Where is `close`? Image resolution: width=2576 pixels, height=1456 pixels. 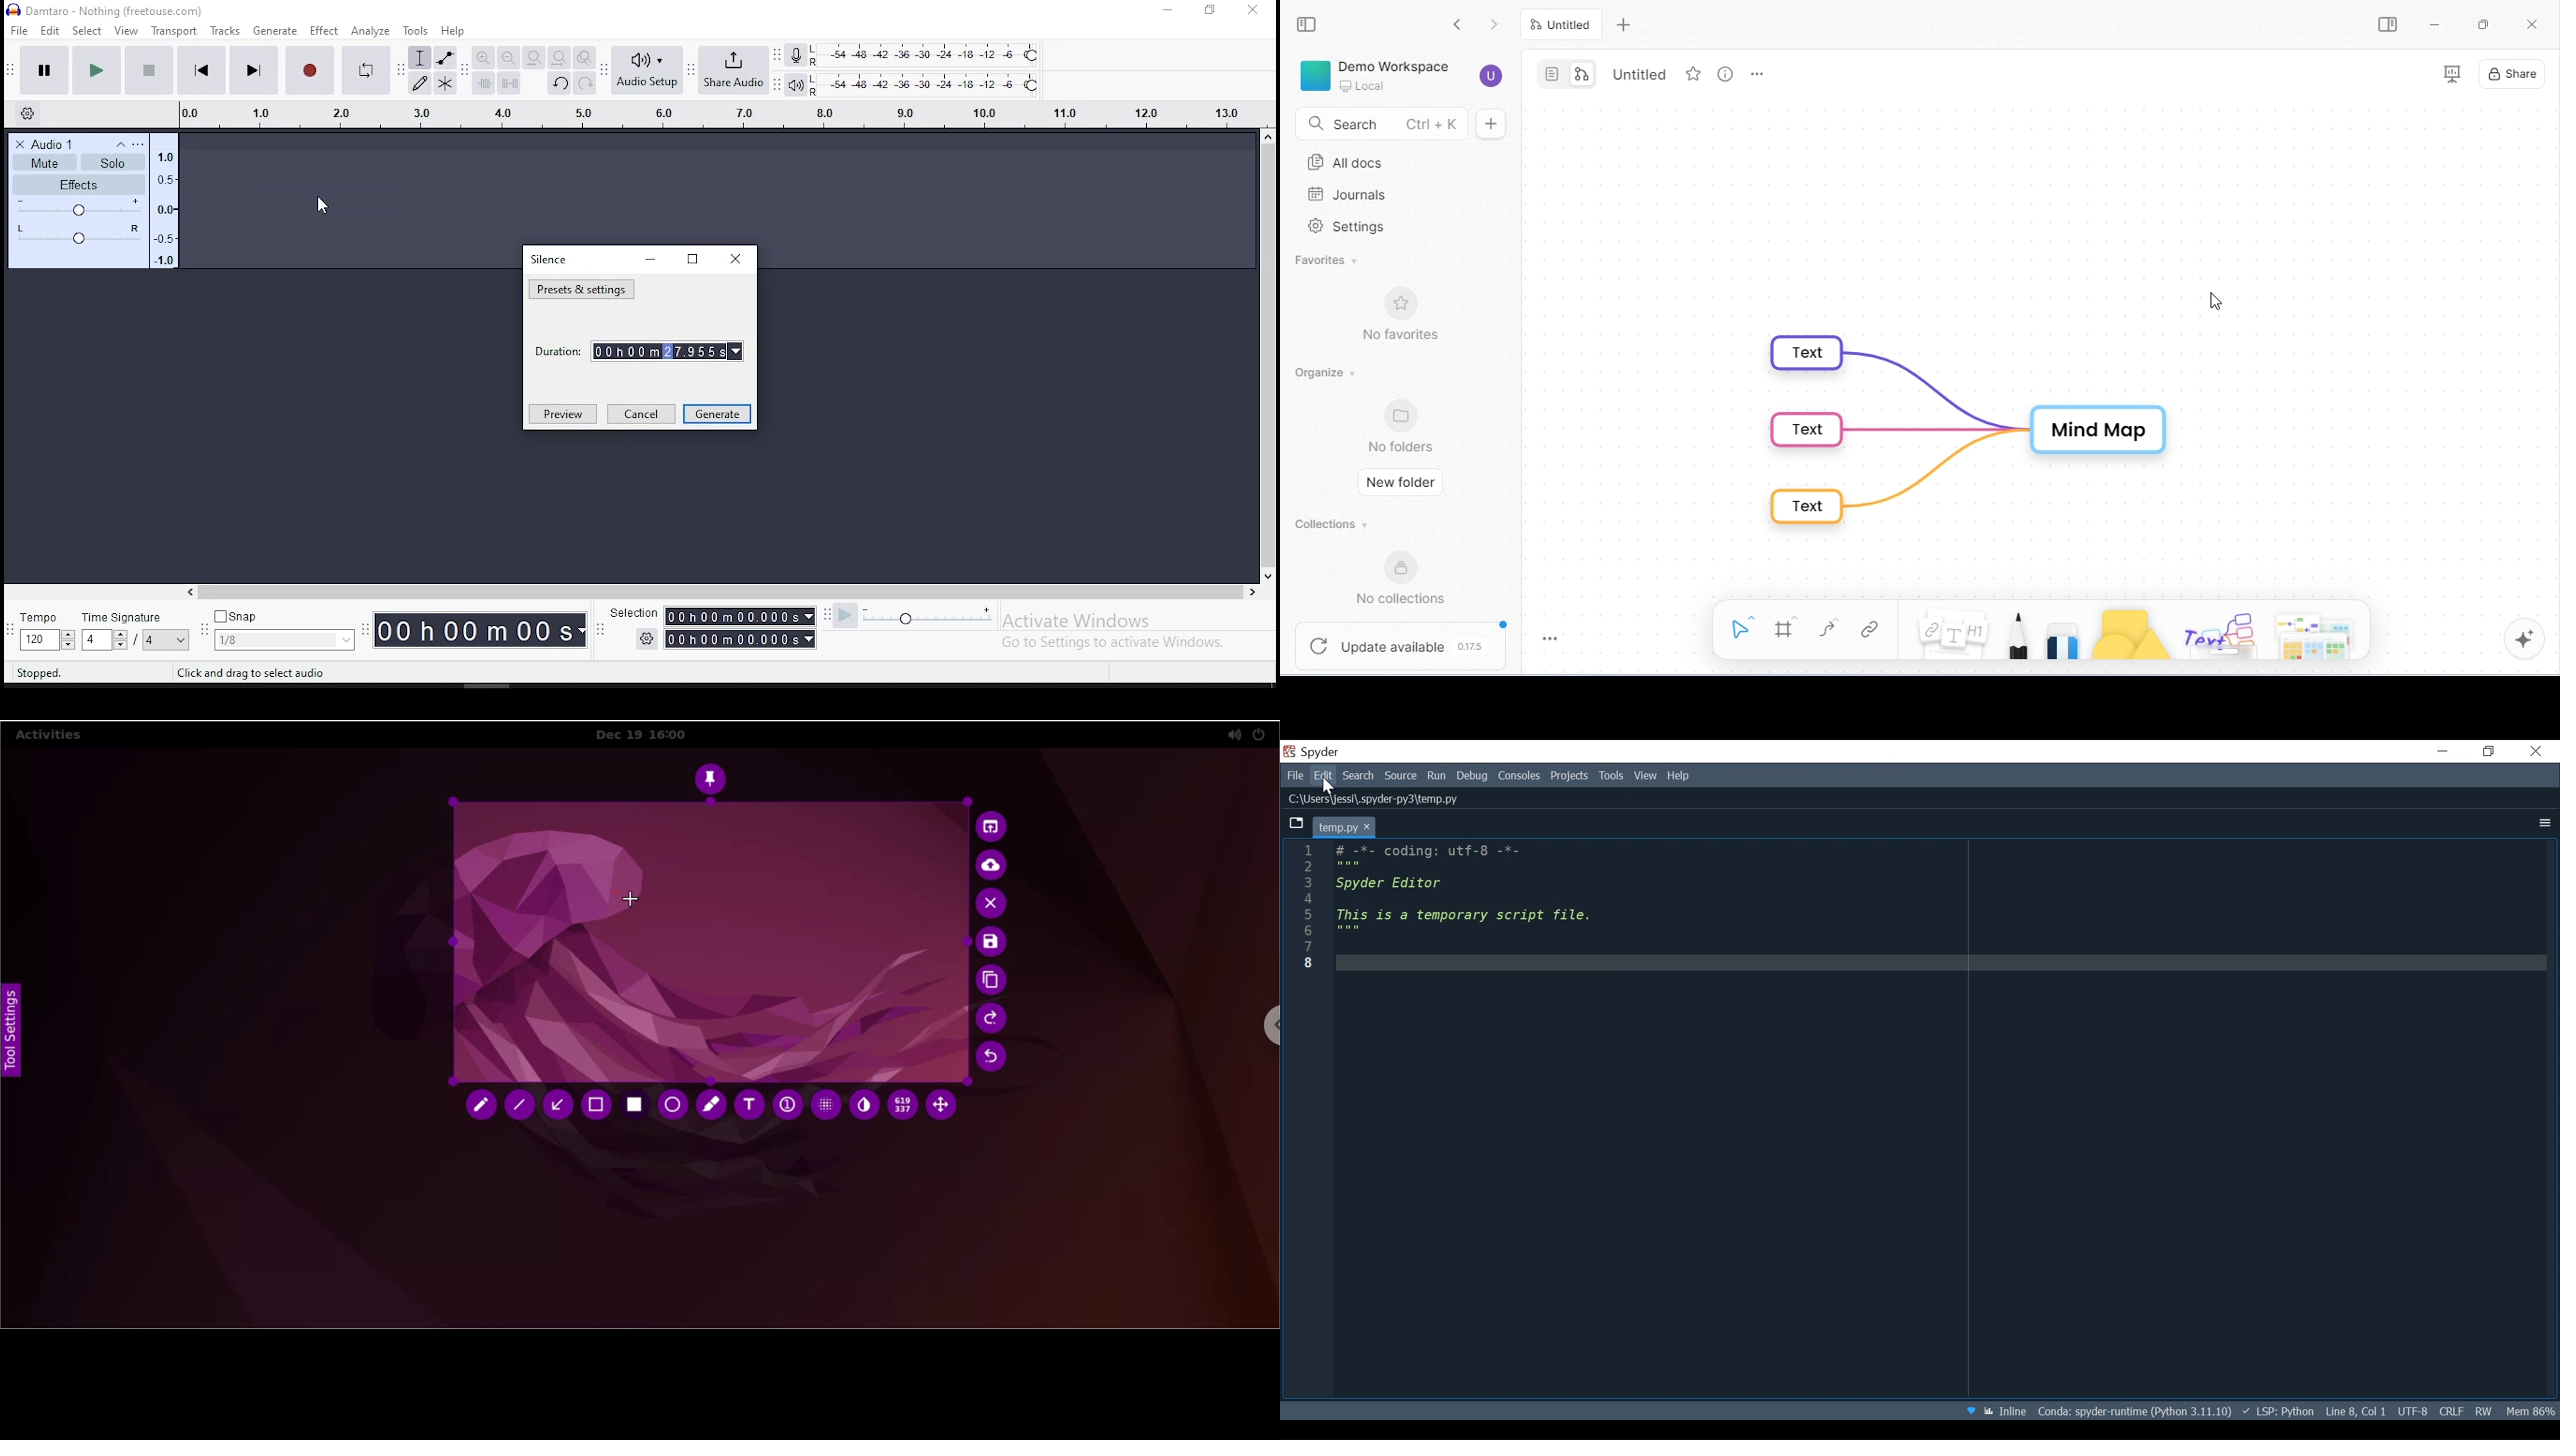
close is located at coordinates (1372, 827).